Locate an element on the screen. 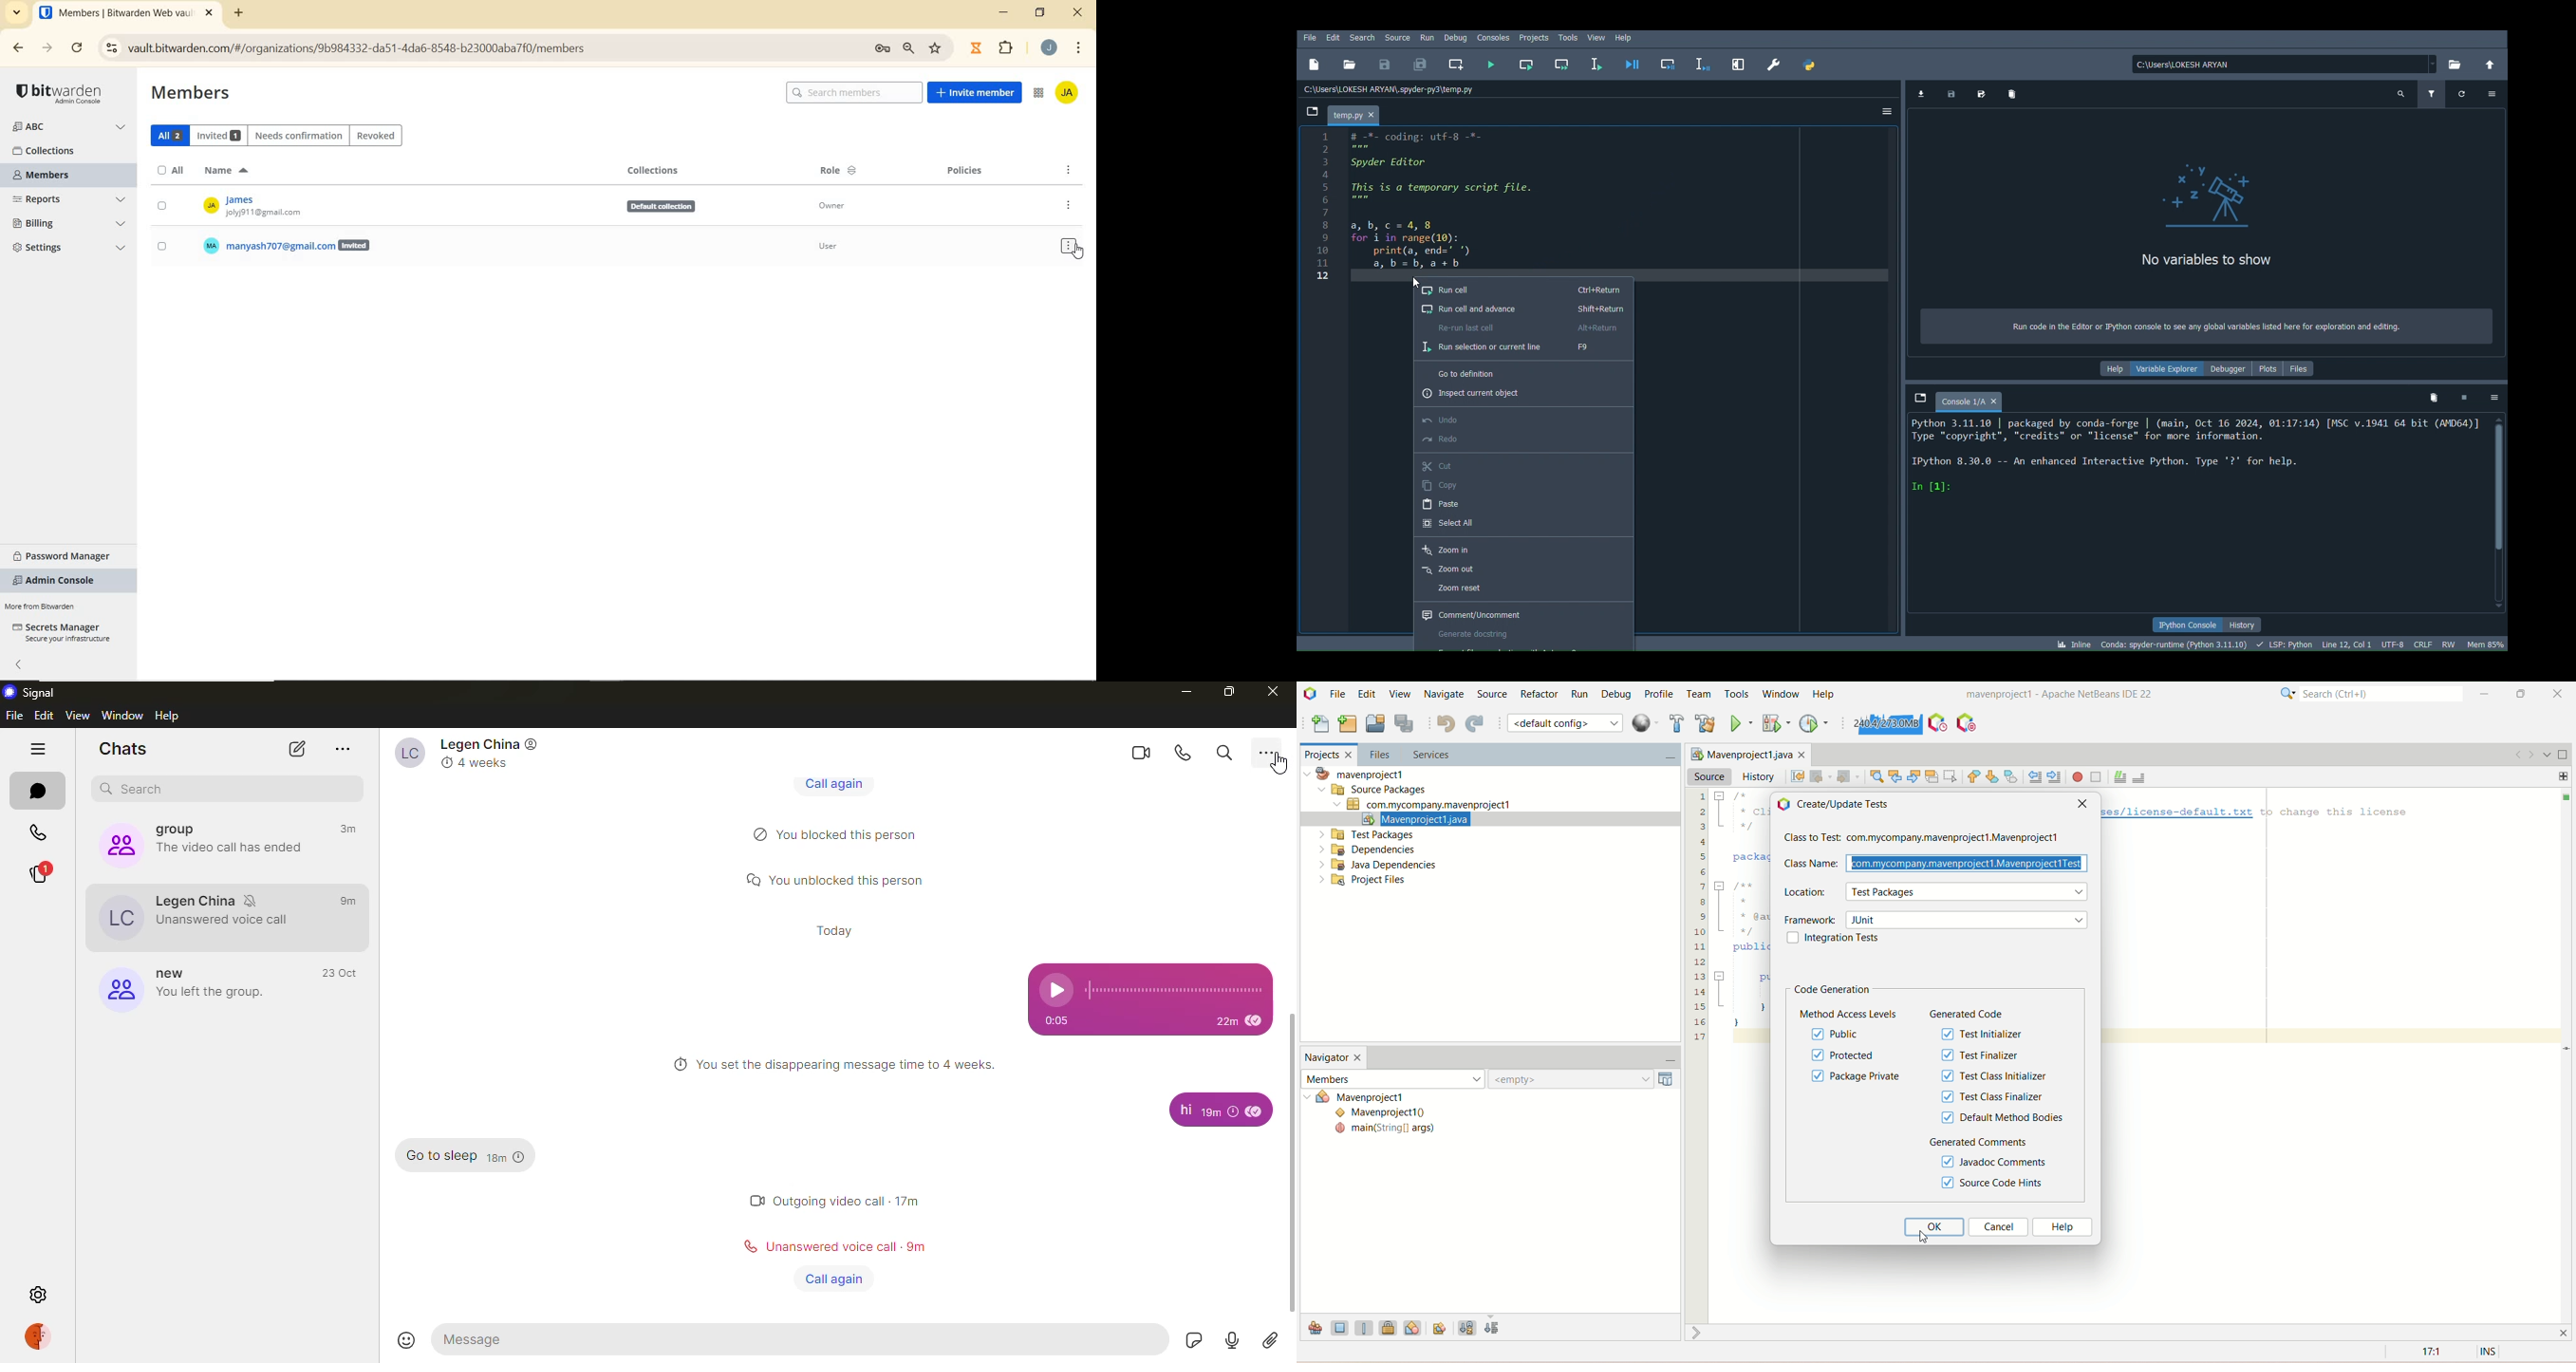 The height and width of the screenshot is (1372, 2576). File name is located at coordinates (1352, 113).